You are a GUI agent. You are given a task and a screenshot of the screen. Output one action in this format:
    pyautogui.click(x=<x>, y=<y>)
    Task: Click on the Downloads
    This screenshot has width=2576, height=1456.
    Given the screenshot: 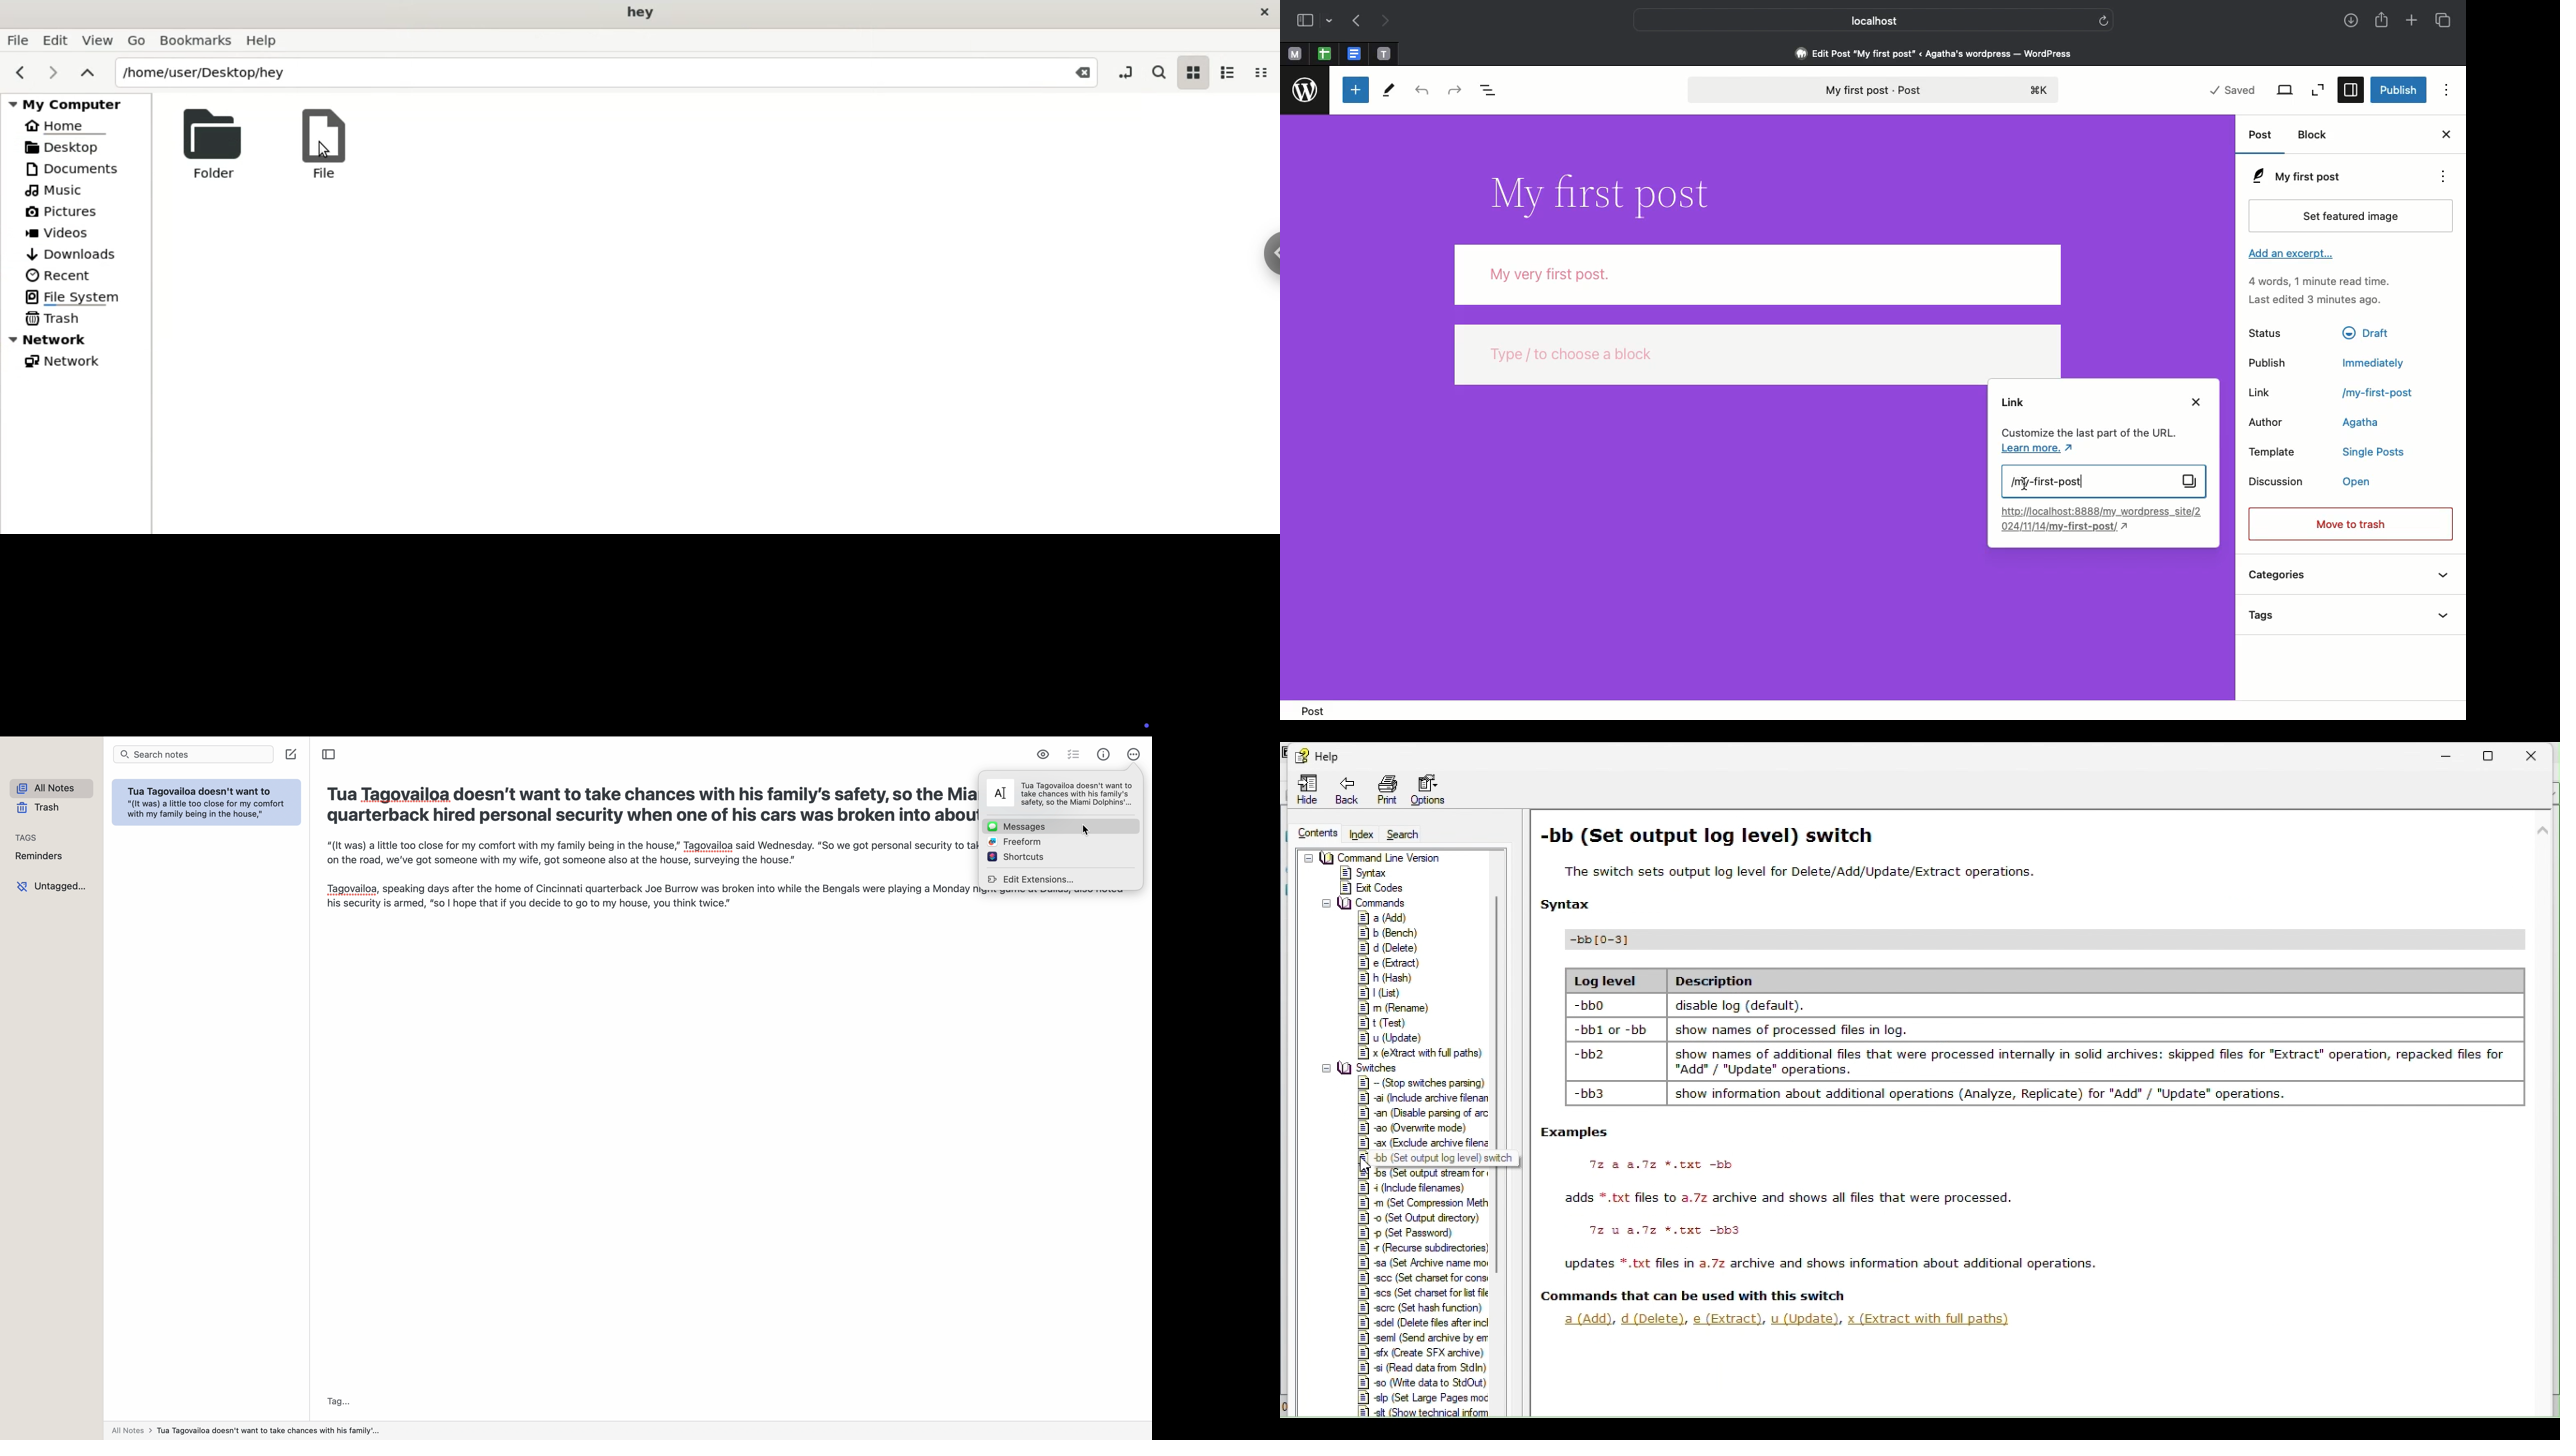 What is the action you would take?
    pyautogui.click(x=2351, y=21)
    